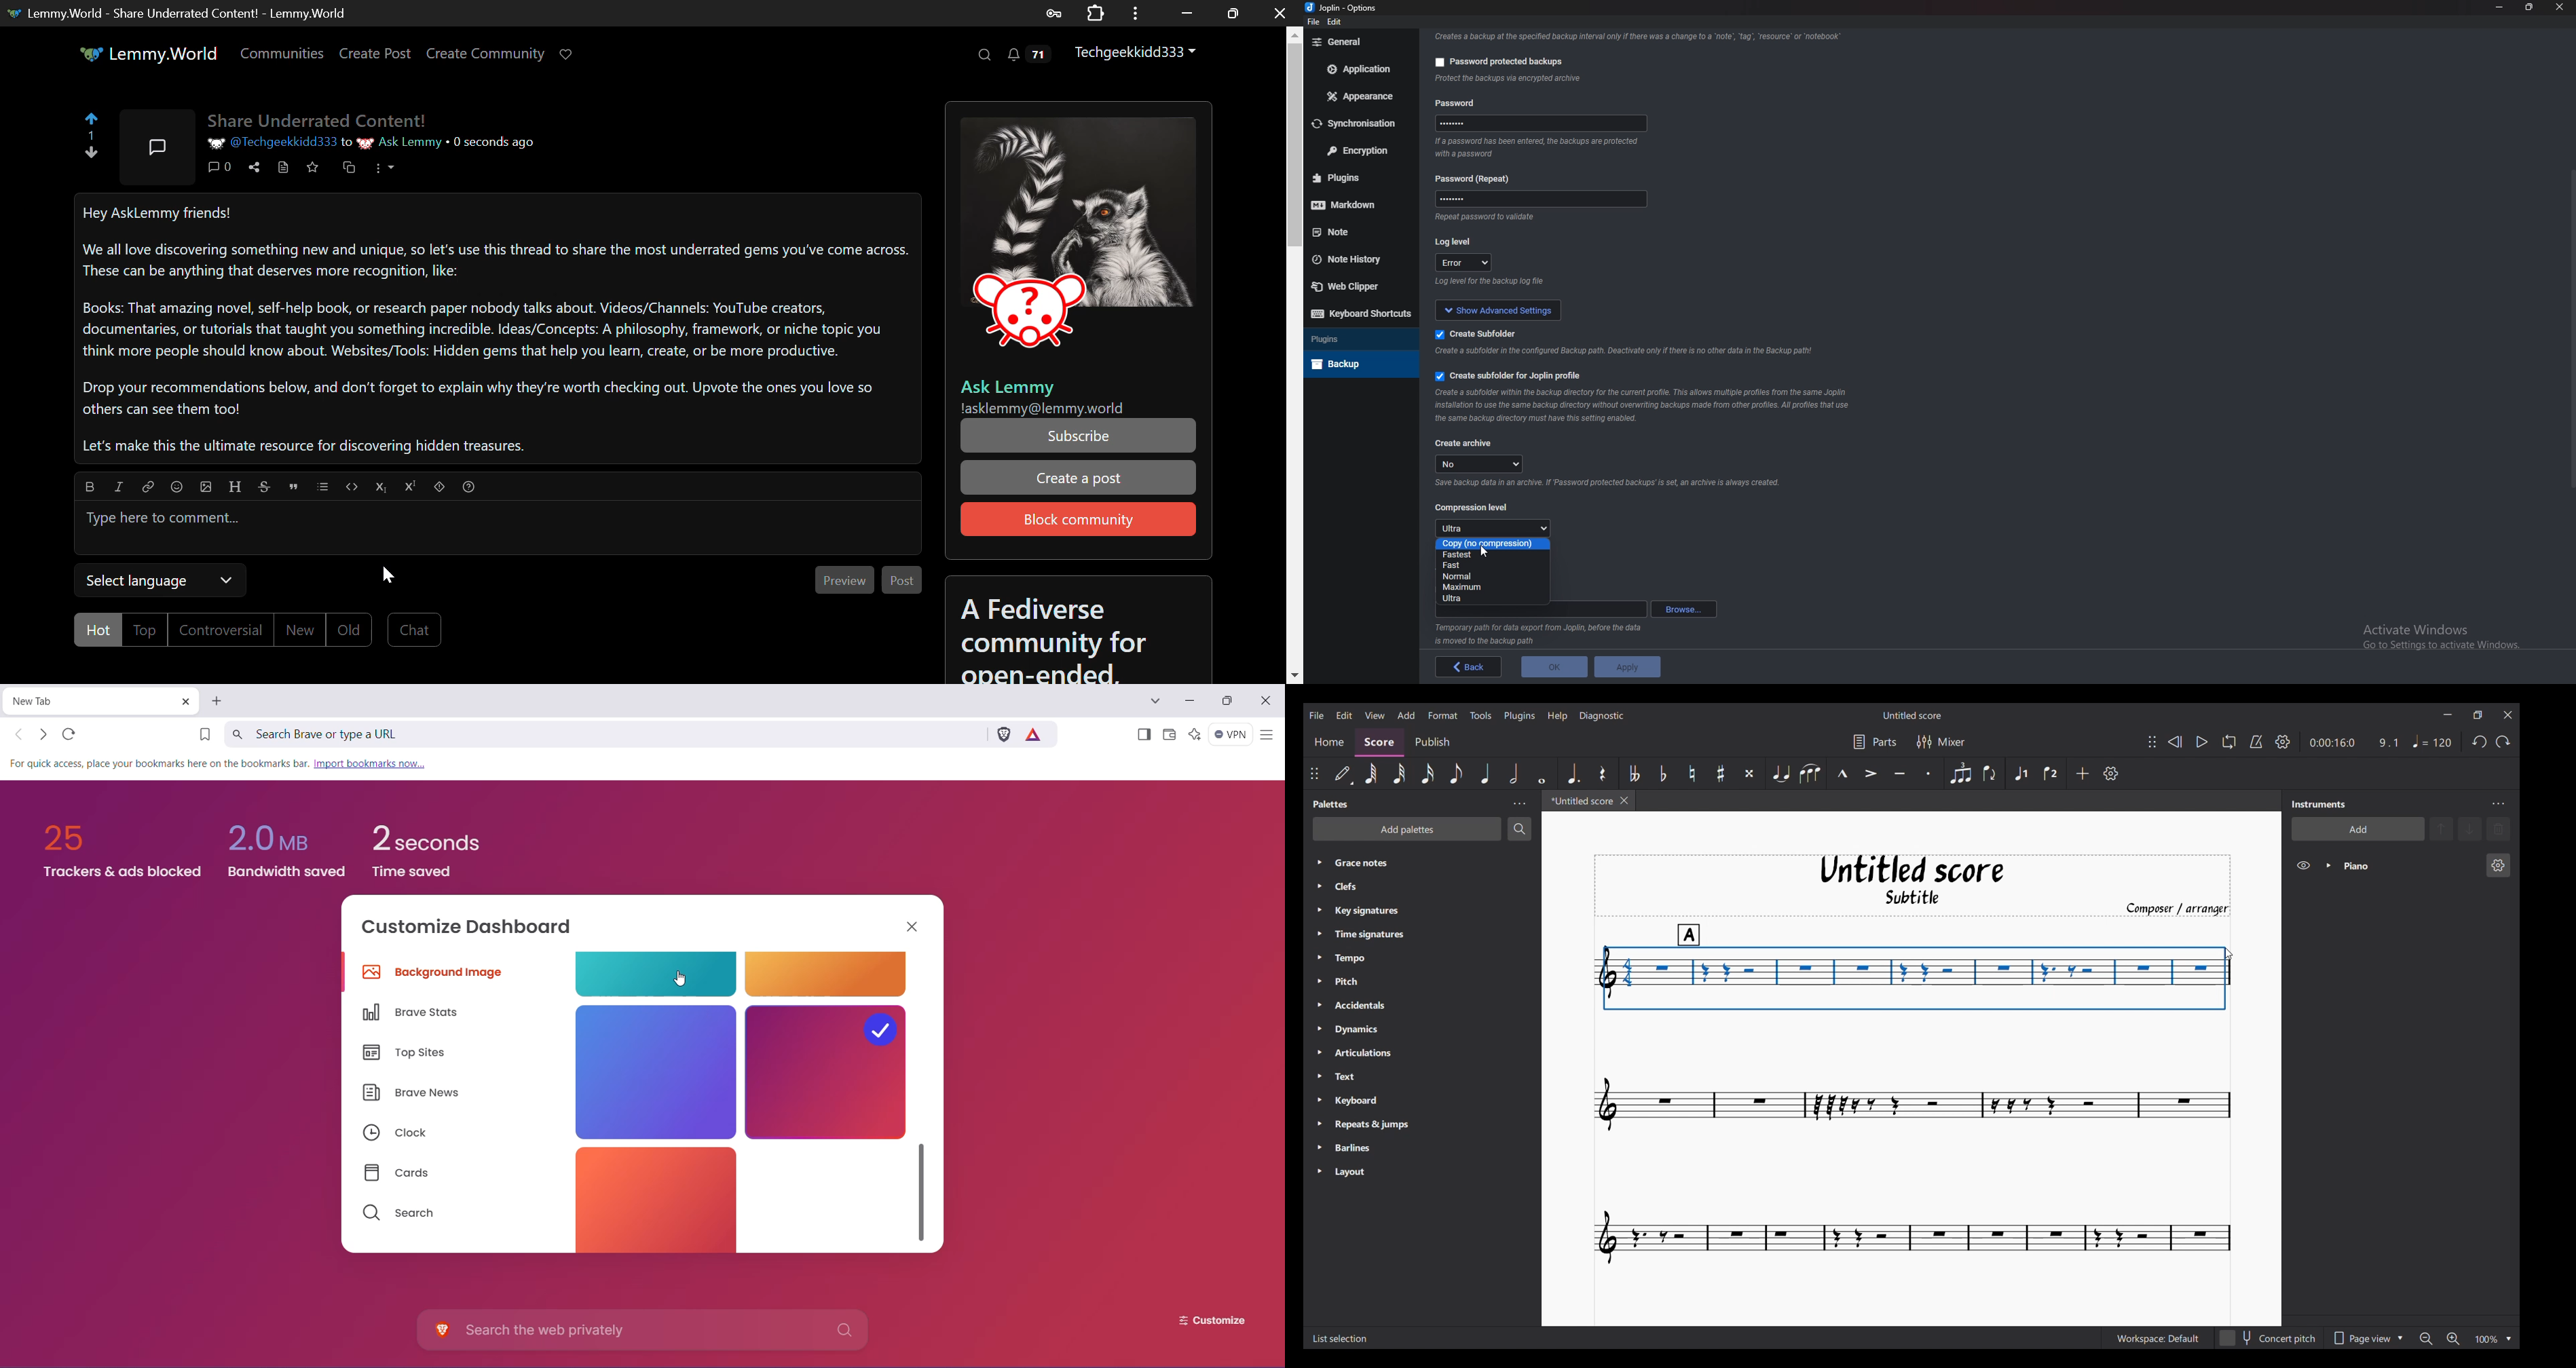 Image resolution: width=2576 pixels, height=1372 pixels. What do you see at coordinates (1540, 148) in the screenshot?
I see `info` at bounding box center [1540, 148].